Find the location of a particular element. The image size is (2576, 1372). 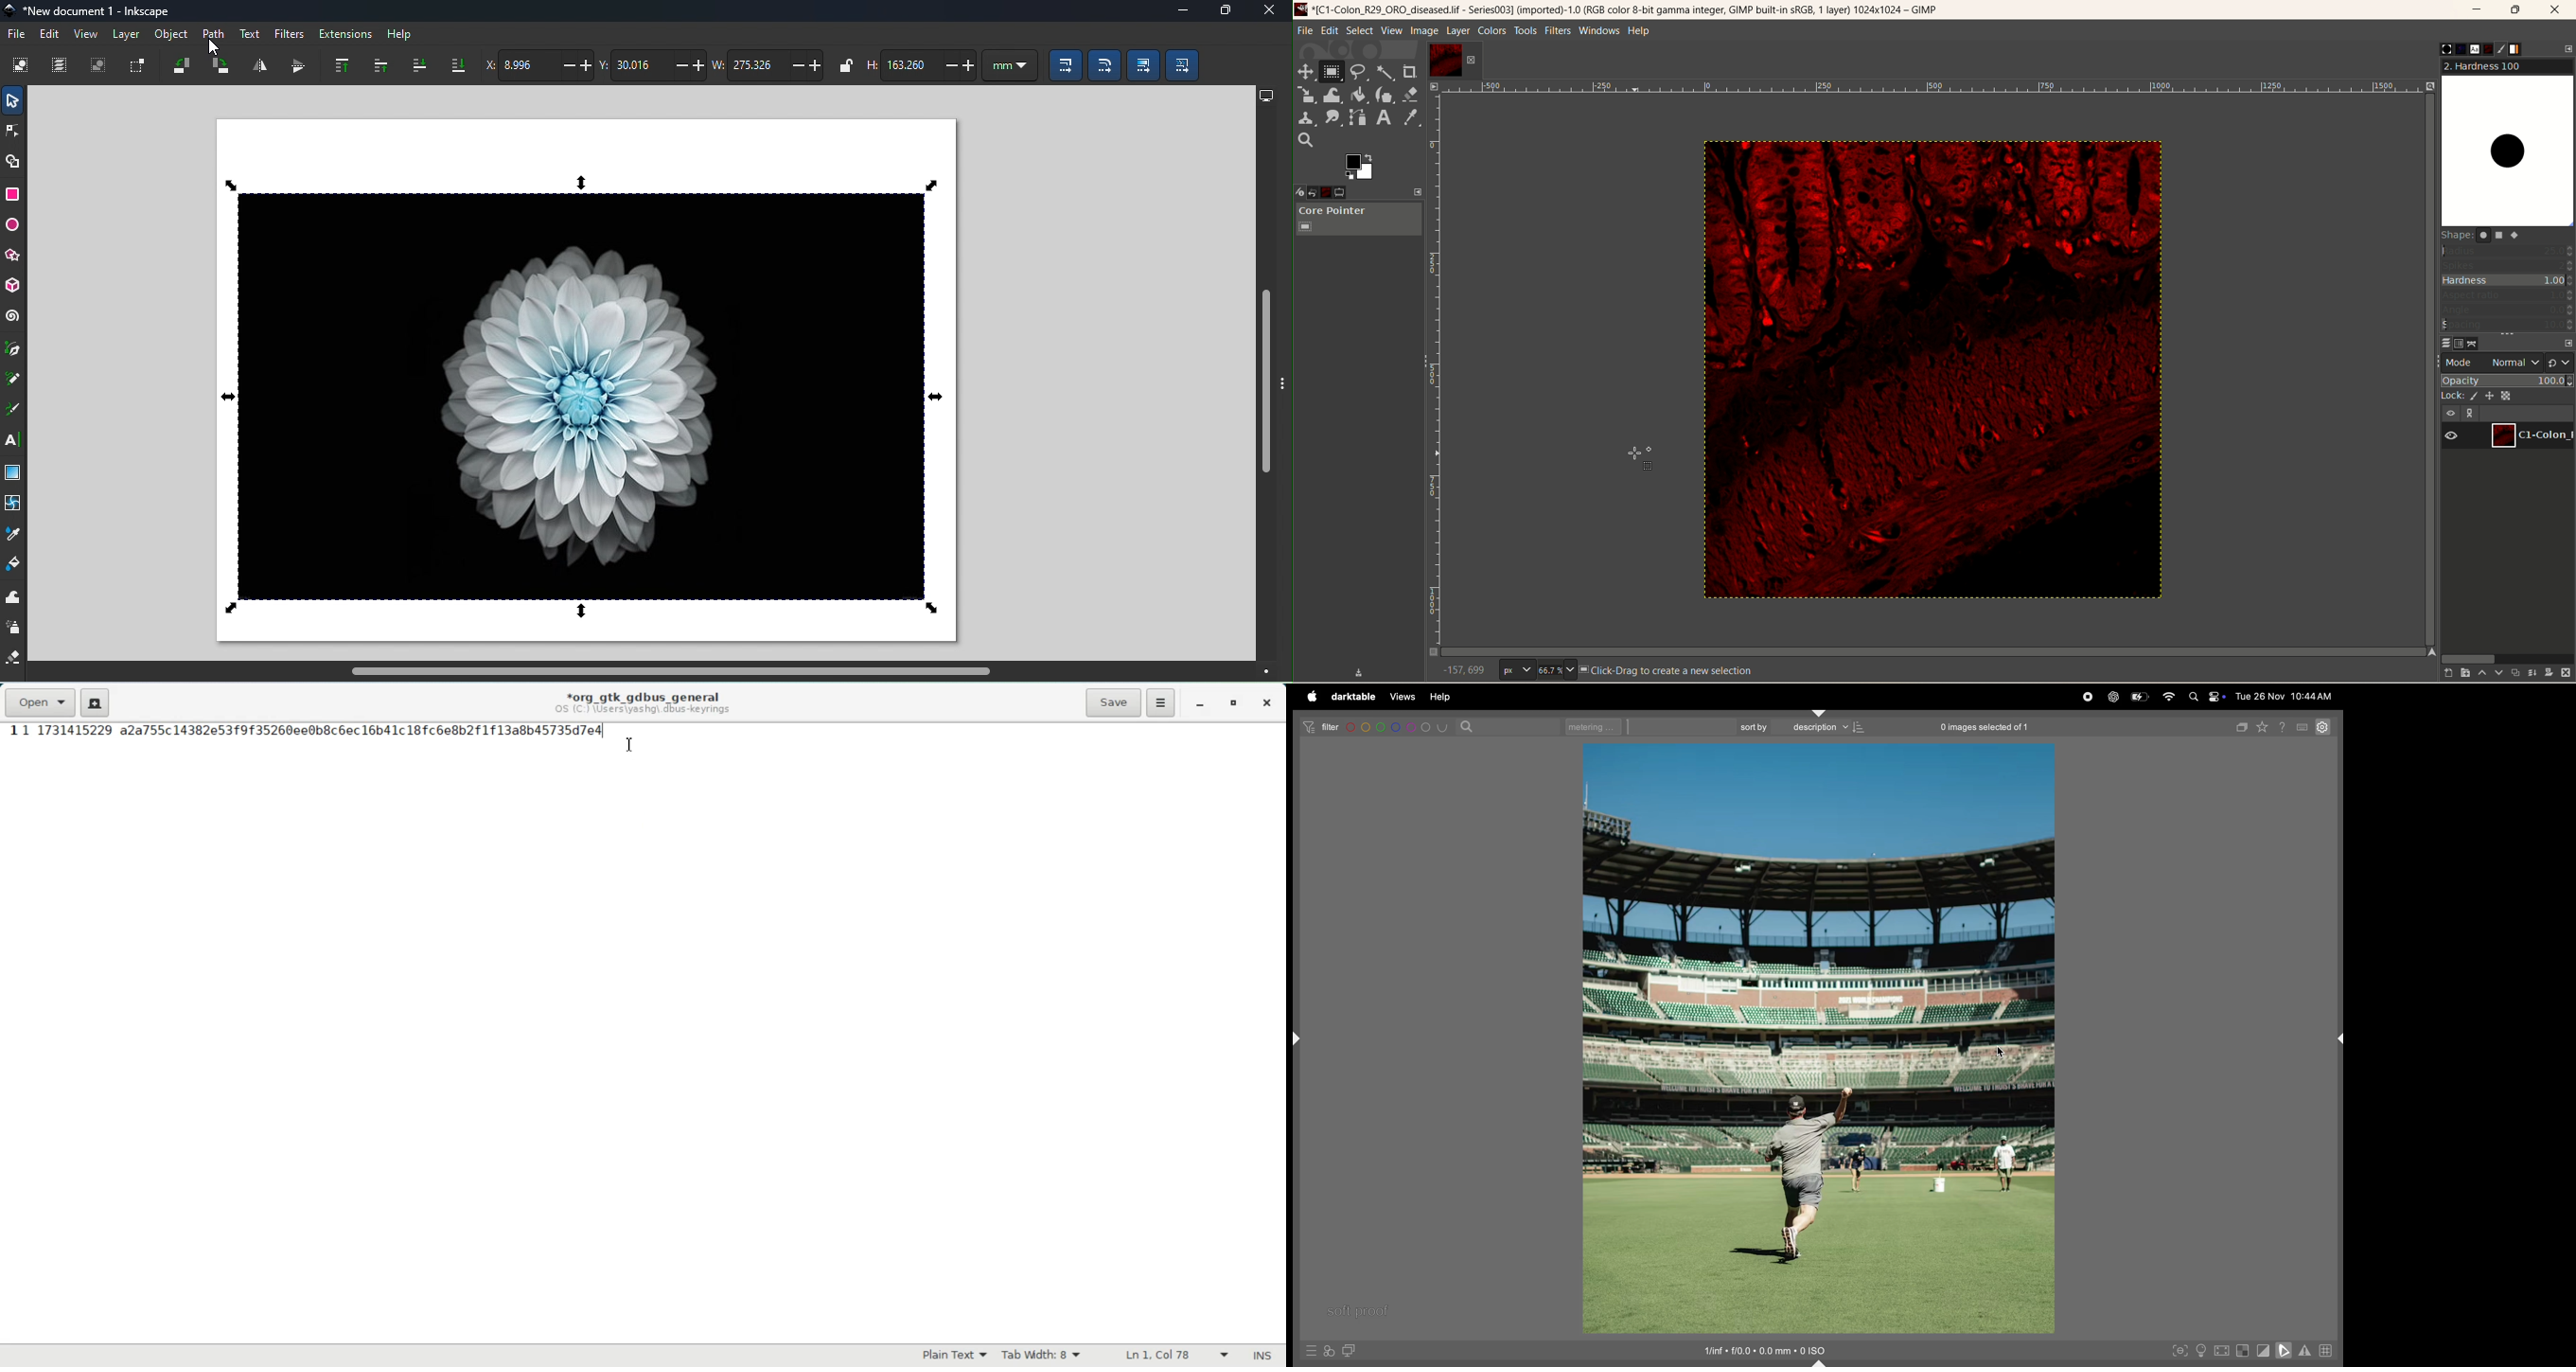

apple widgets is located at coordinates (2215, 699).